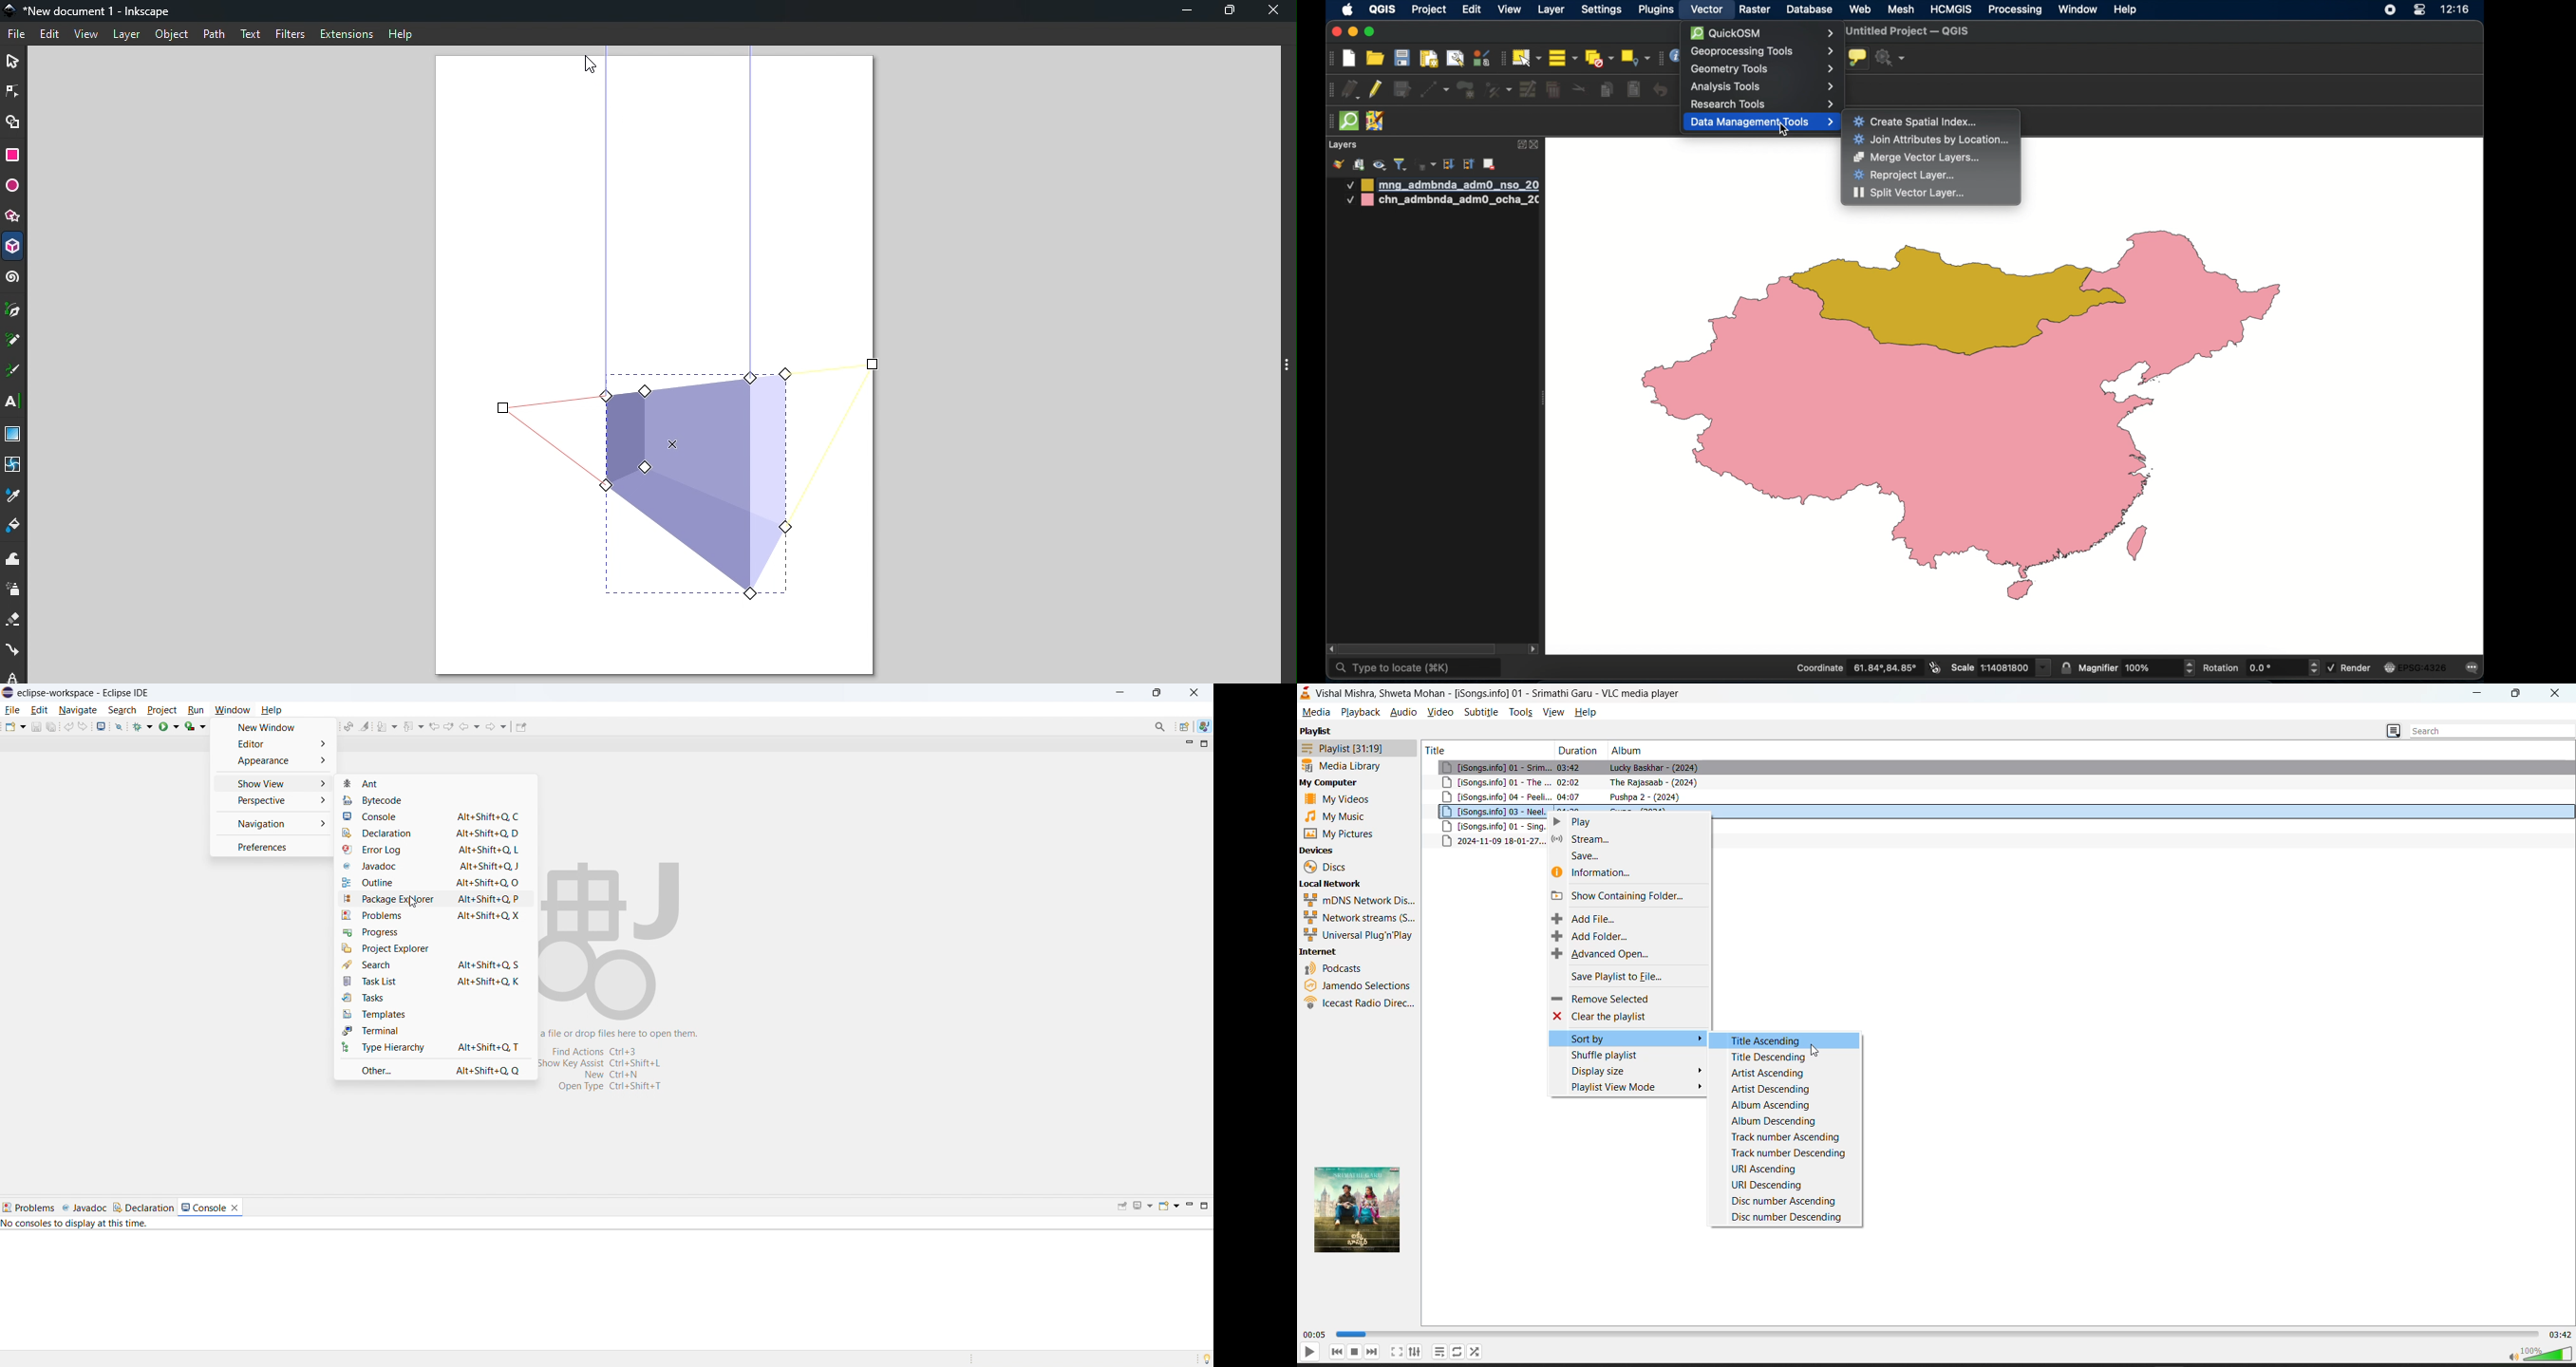  Describe the element at coordinates (1359, 900) in the screenshot. I see `mdns network` at that location.